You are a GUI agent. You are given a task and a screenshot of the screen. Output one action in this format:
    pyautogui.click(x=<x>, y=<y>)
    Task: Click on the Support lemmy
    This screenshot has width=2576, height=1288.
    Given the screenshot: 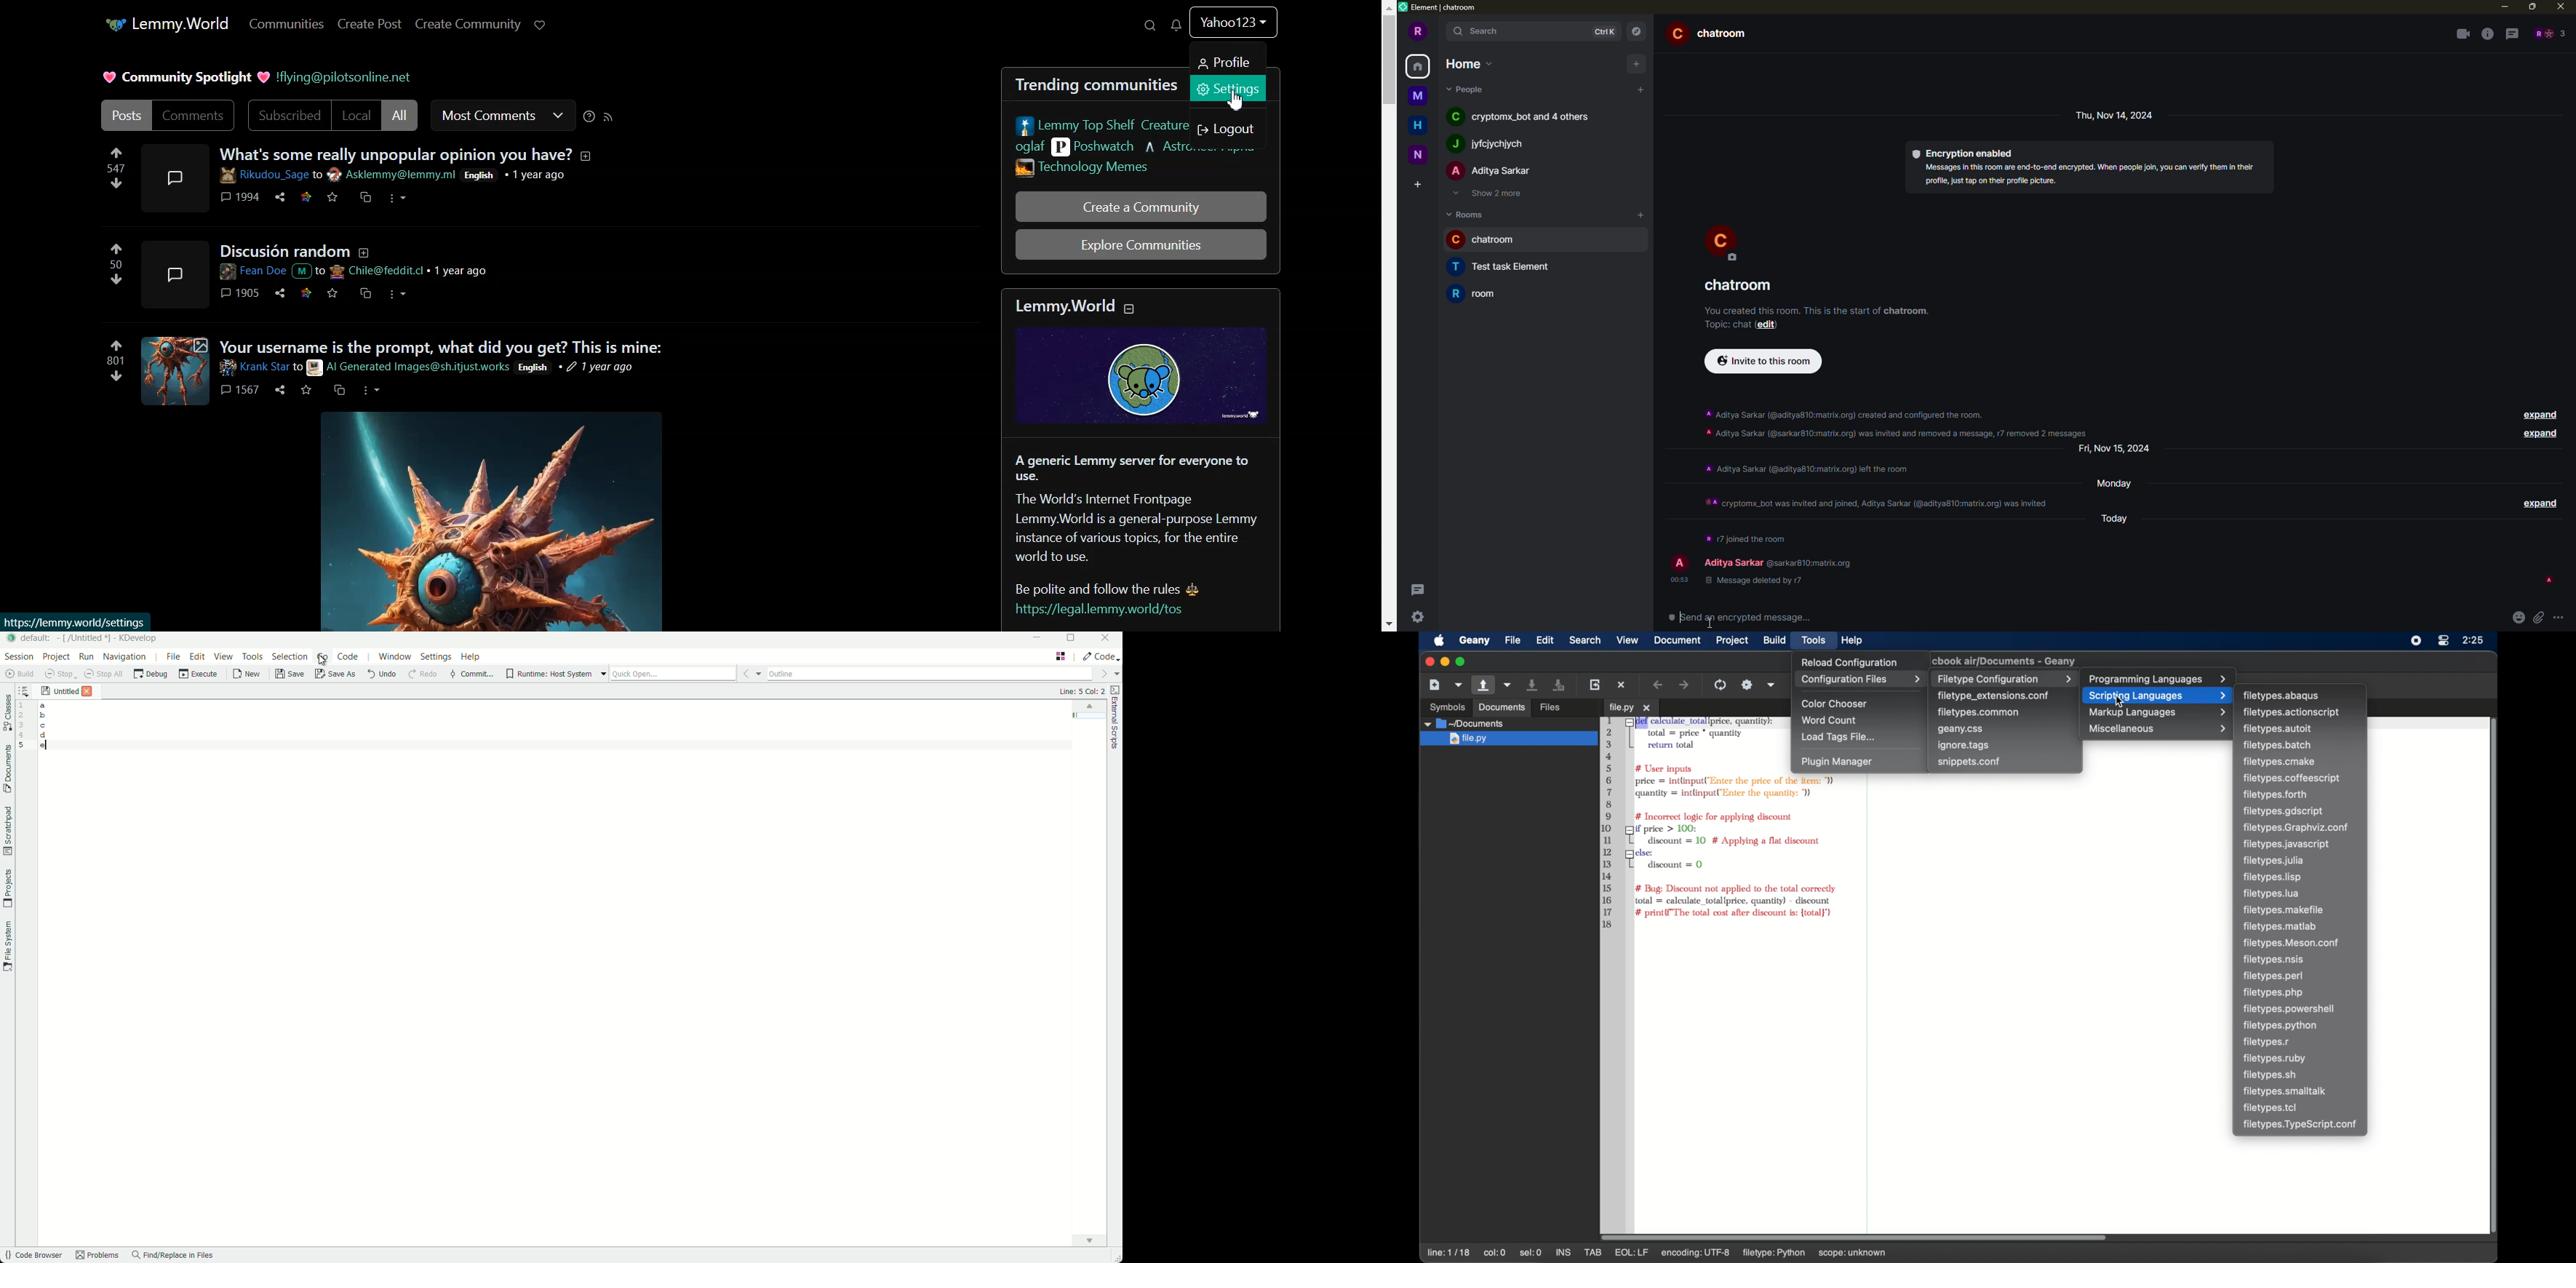 What is the action you would take?
    pyautogui.click(x=538, y=25)
    